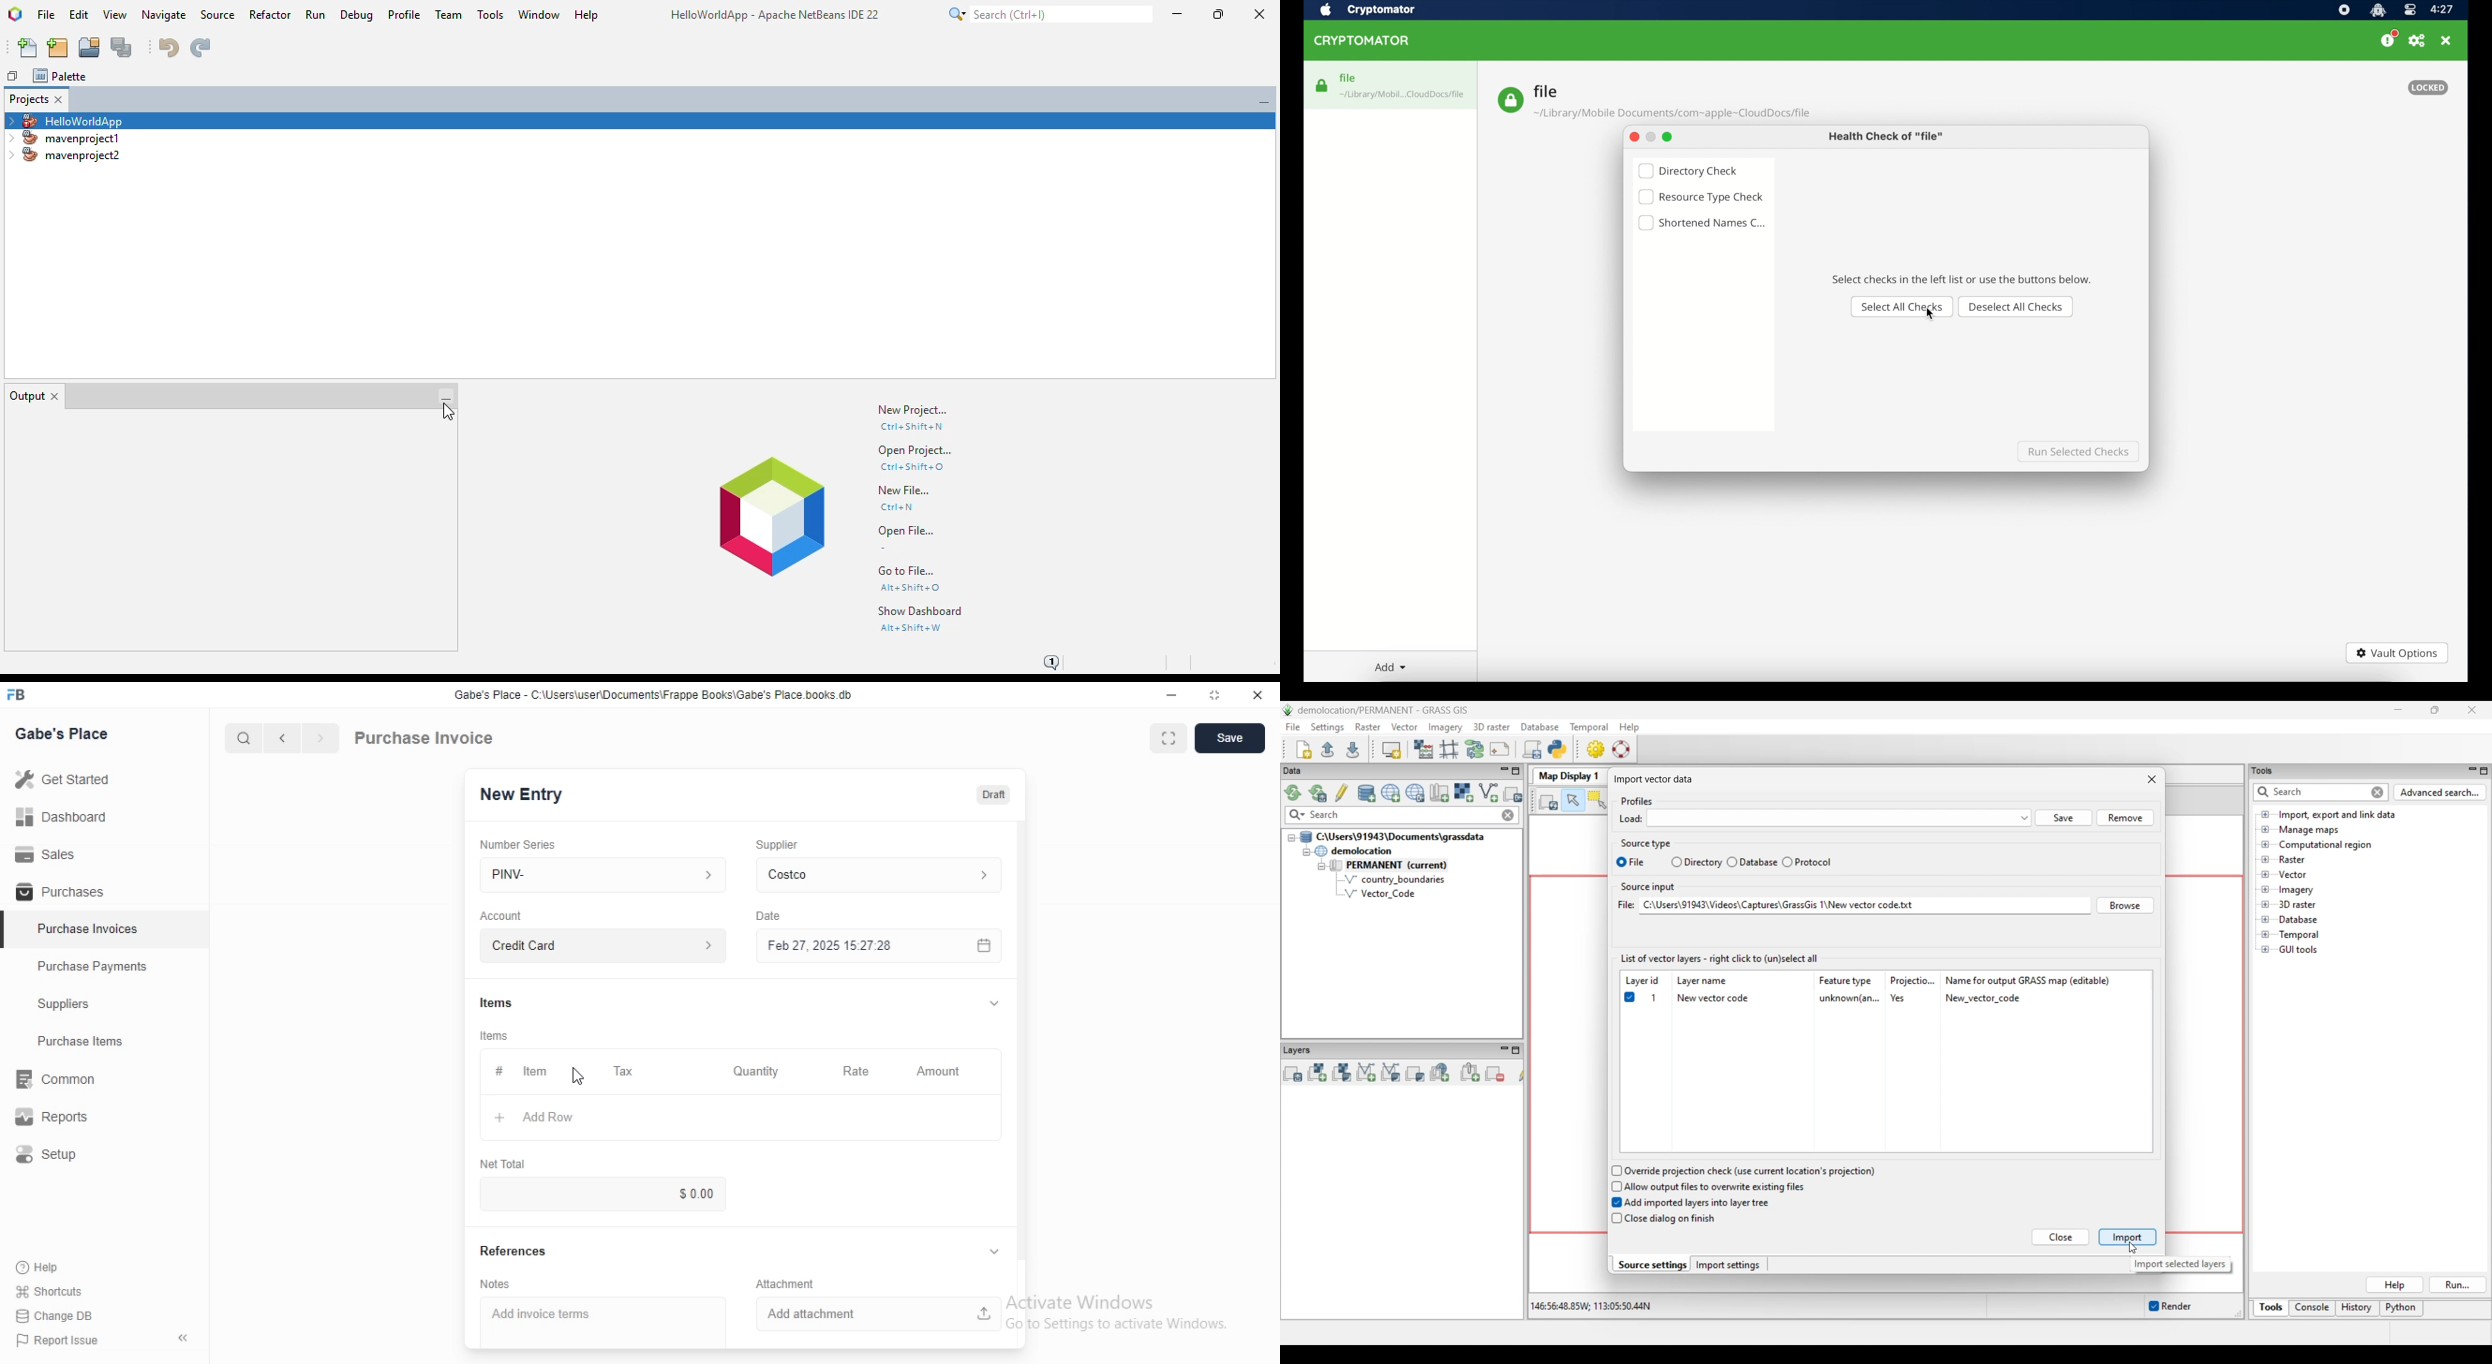  What do you see at coordinates (501, 916) in the screenshot?
I see `Account` at bounding box center [501, 916].